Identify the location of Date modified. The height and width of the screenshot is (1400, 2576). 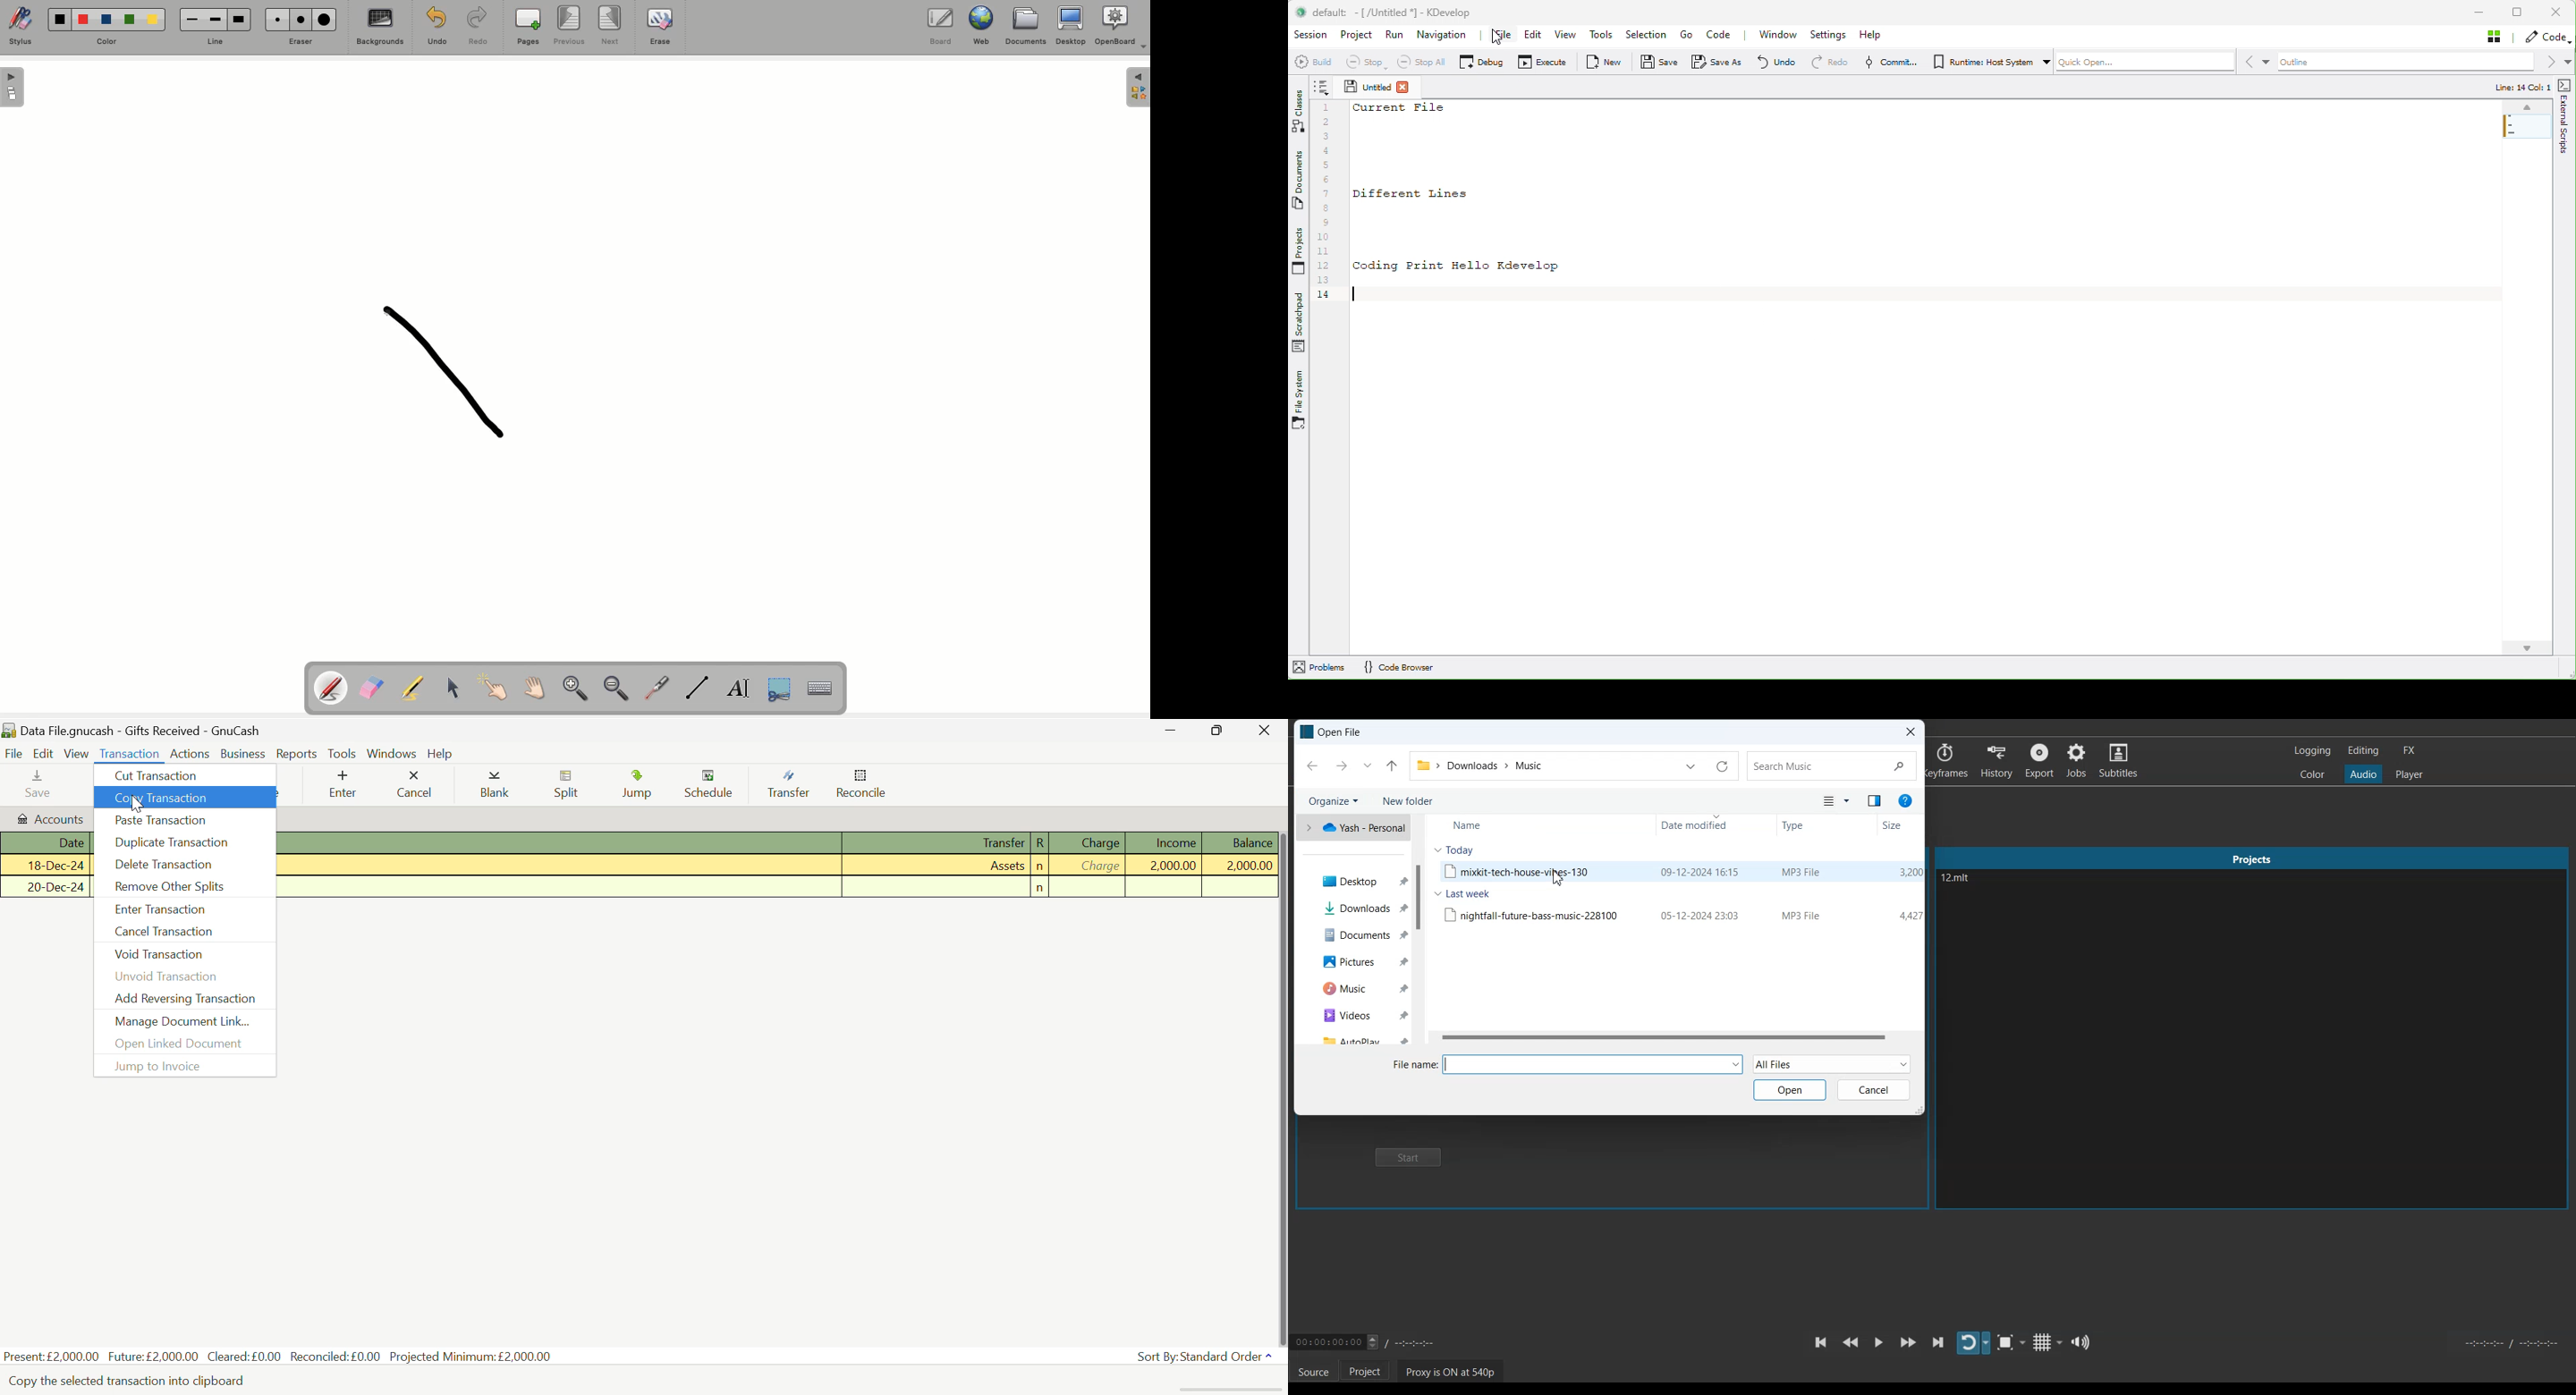
(1696, 825).